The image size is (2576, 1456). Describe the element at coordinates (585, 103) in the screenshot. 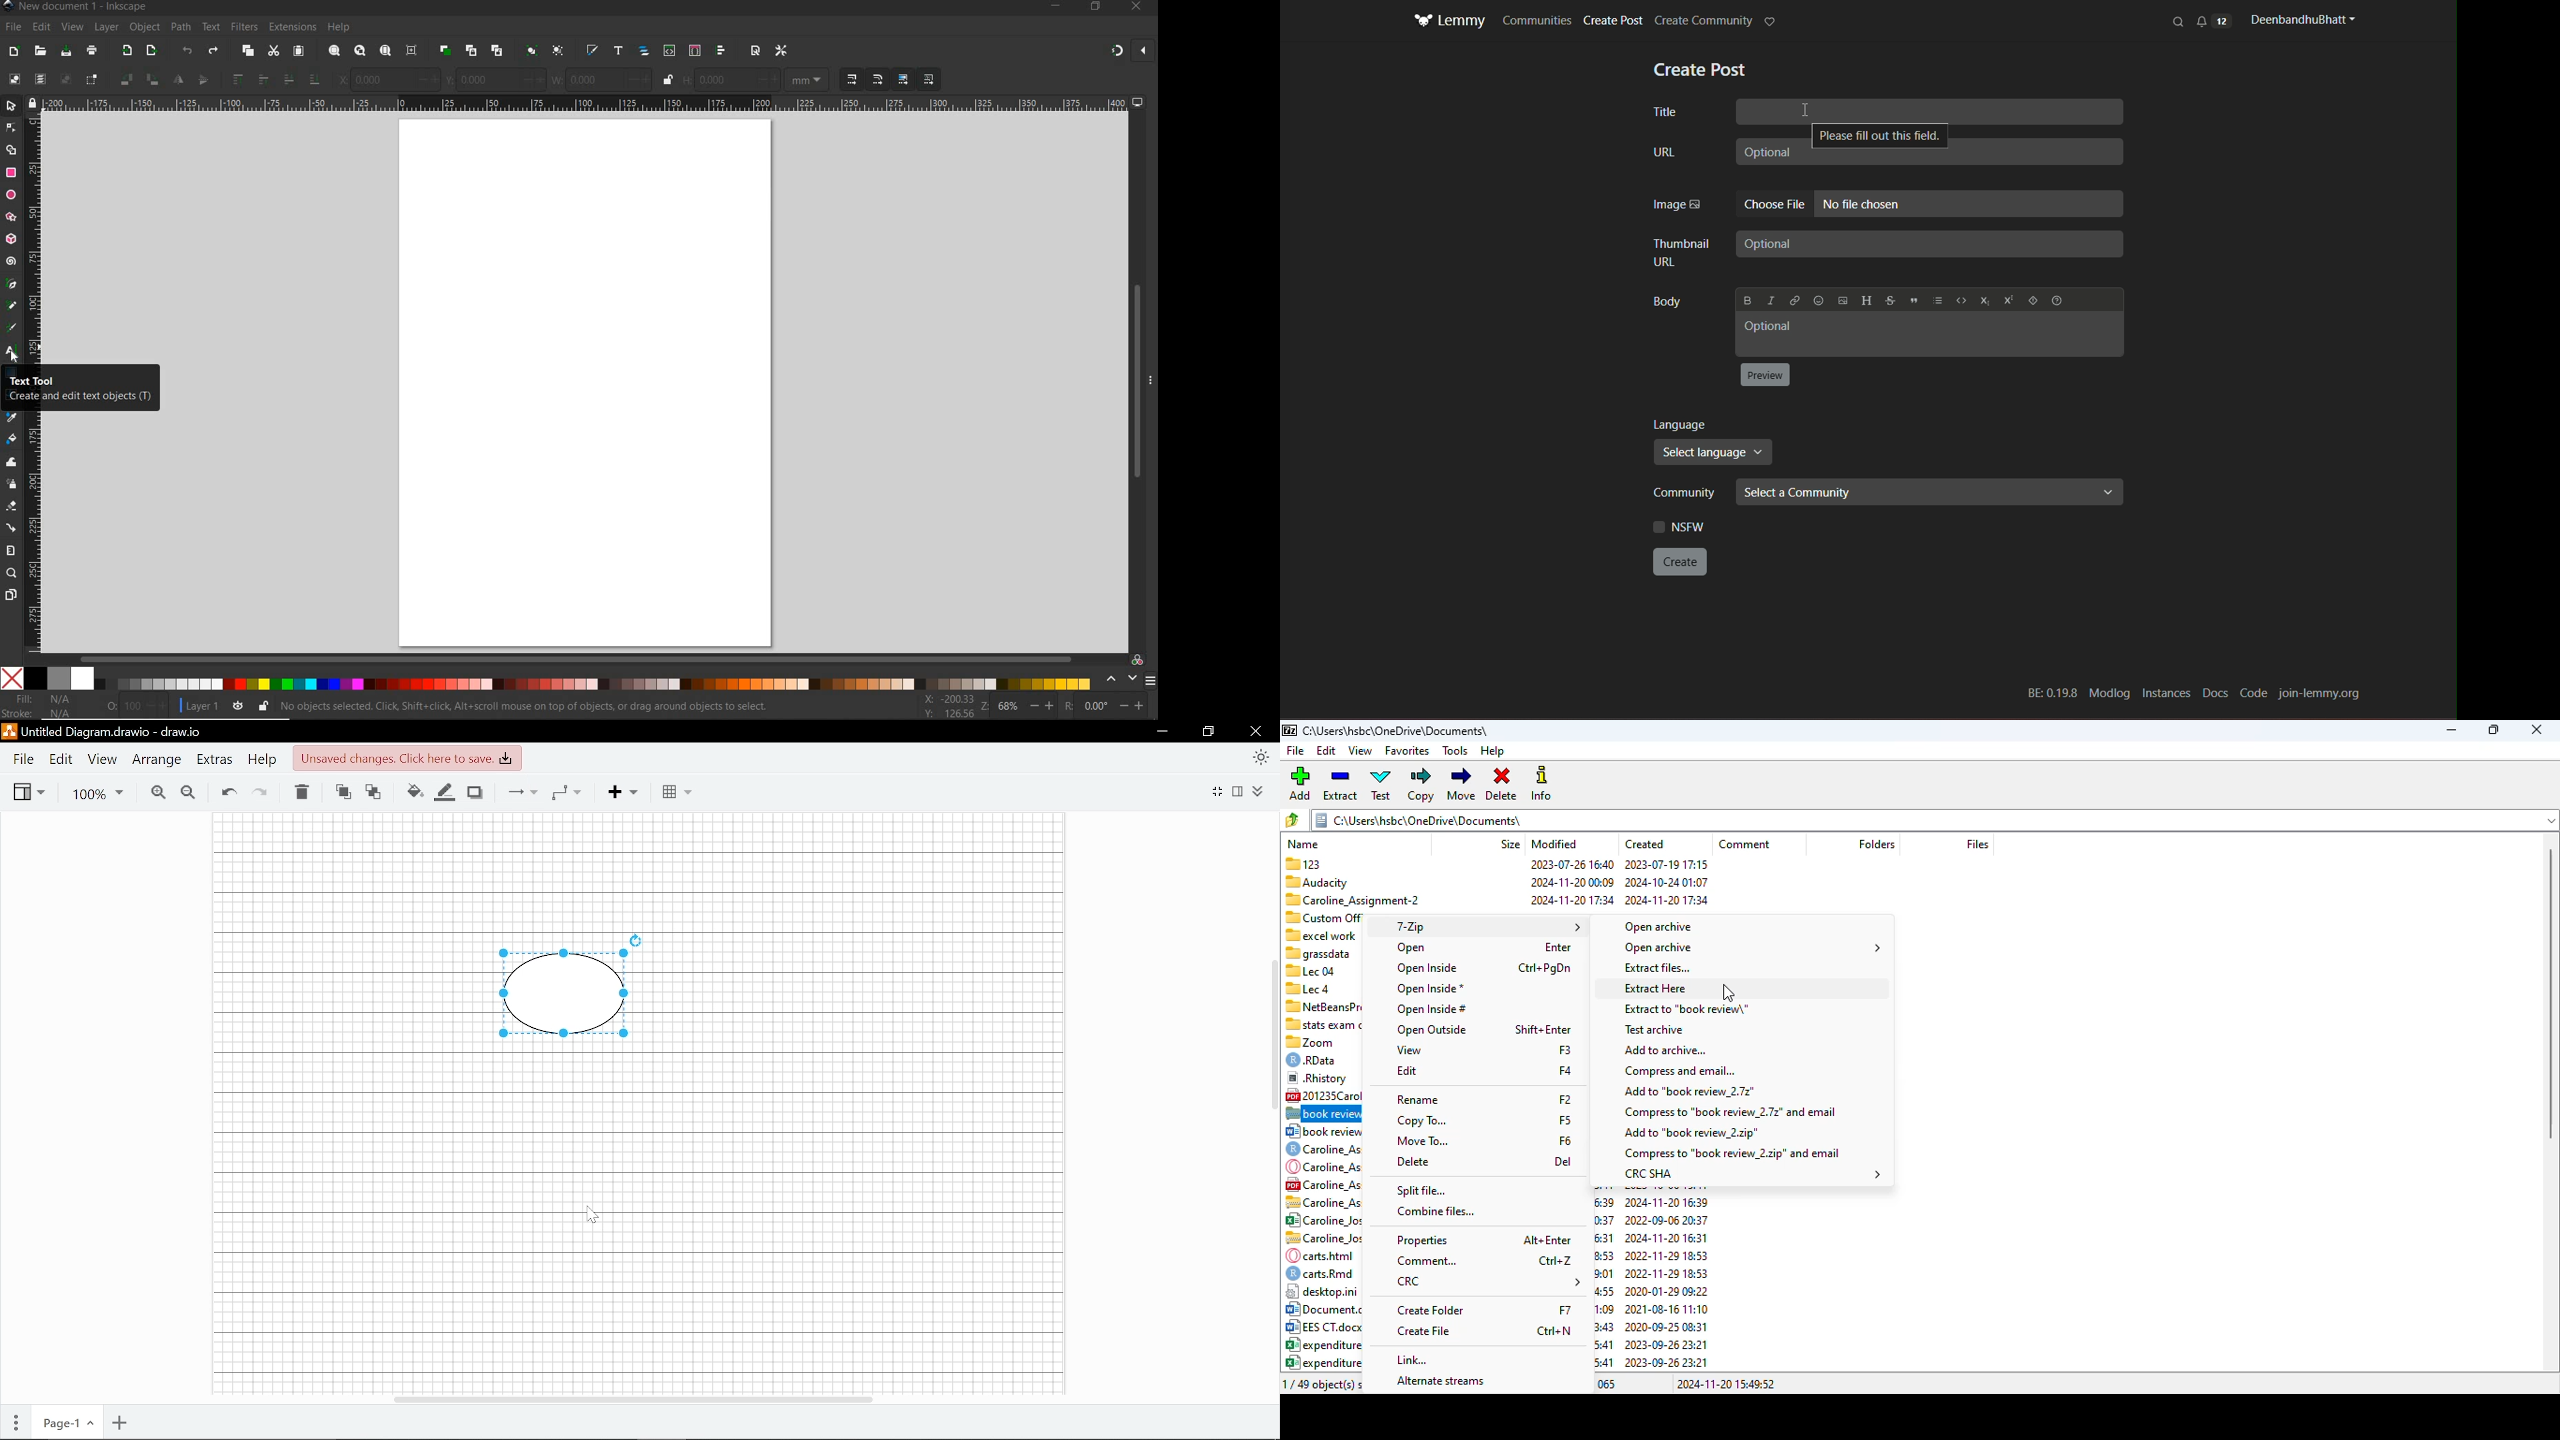

I see `ruler` at that location.